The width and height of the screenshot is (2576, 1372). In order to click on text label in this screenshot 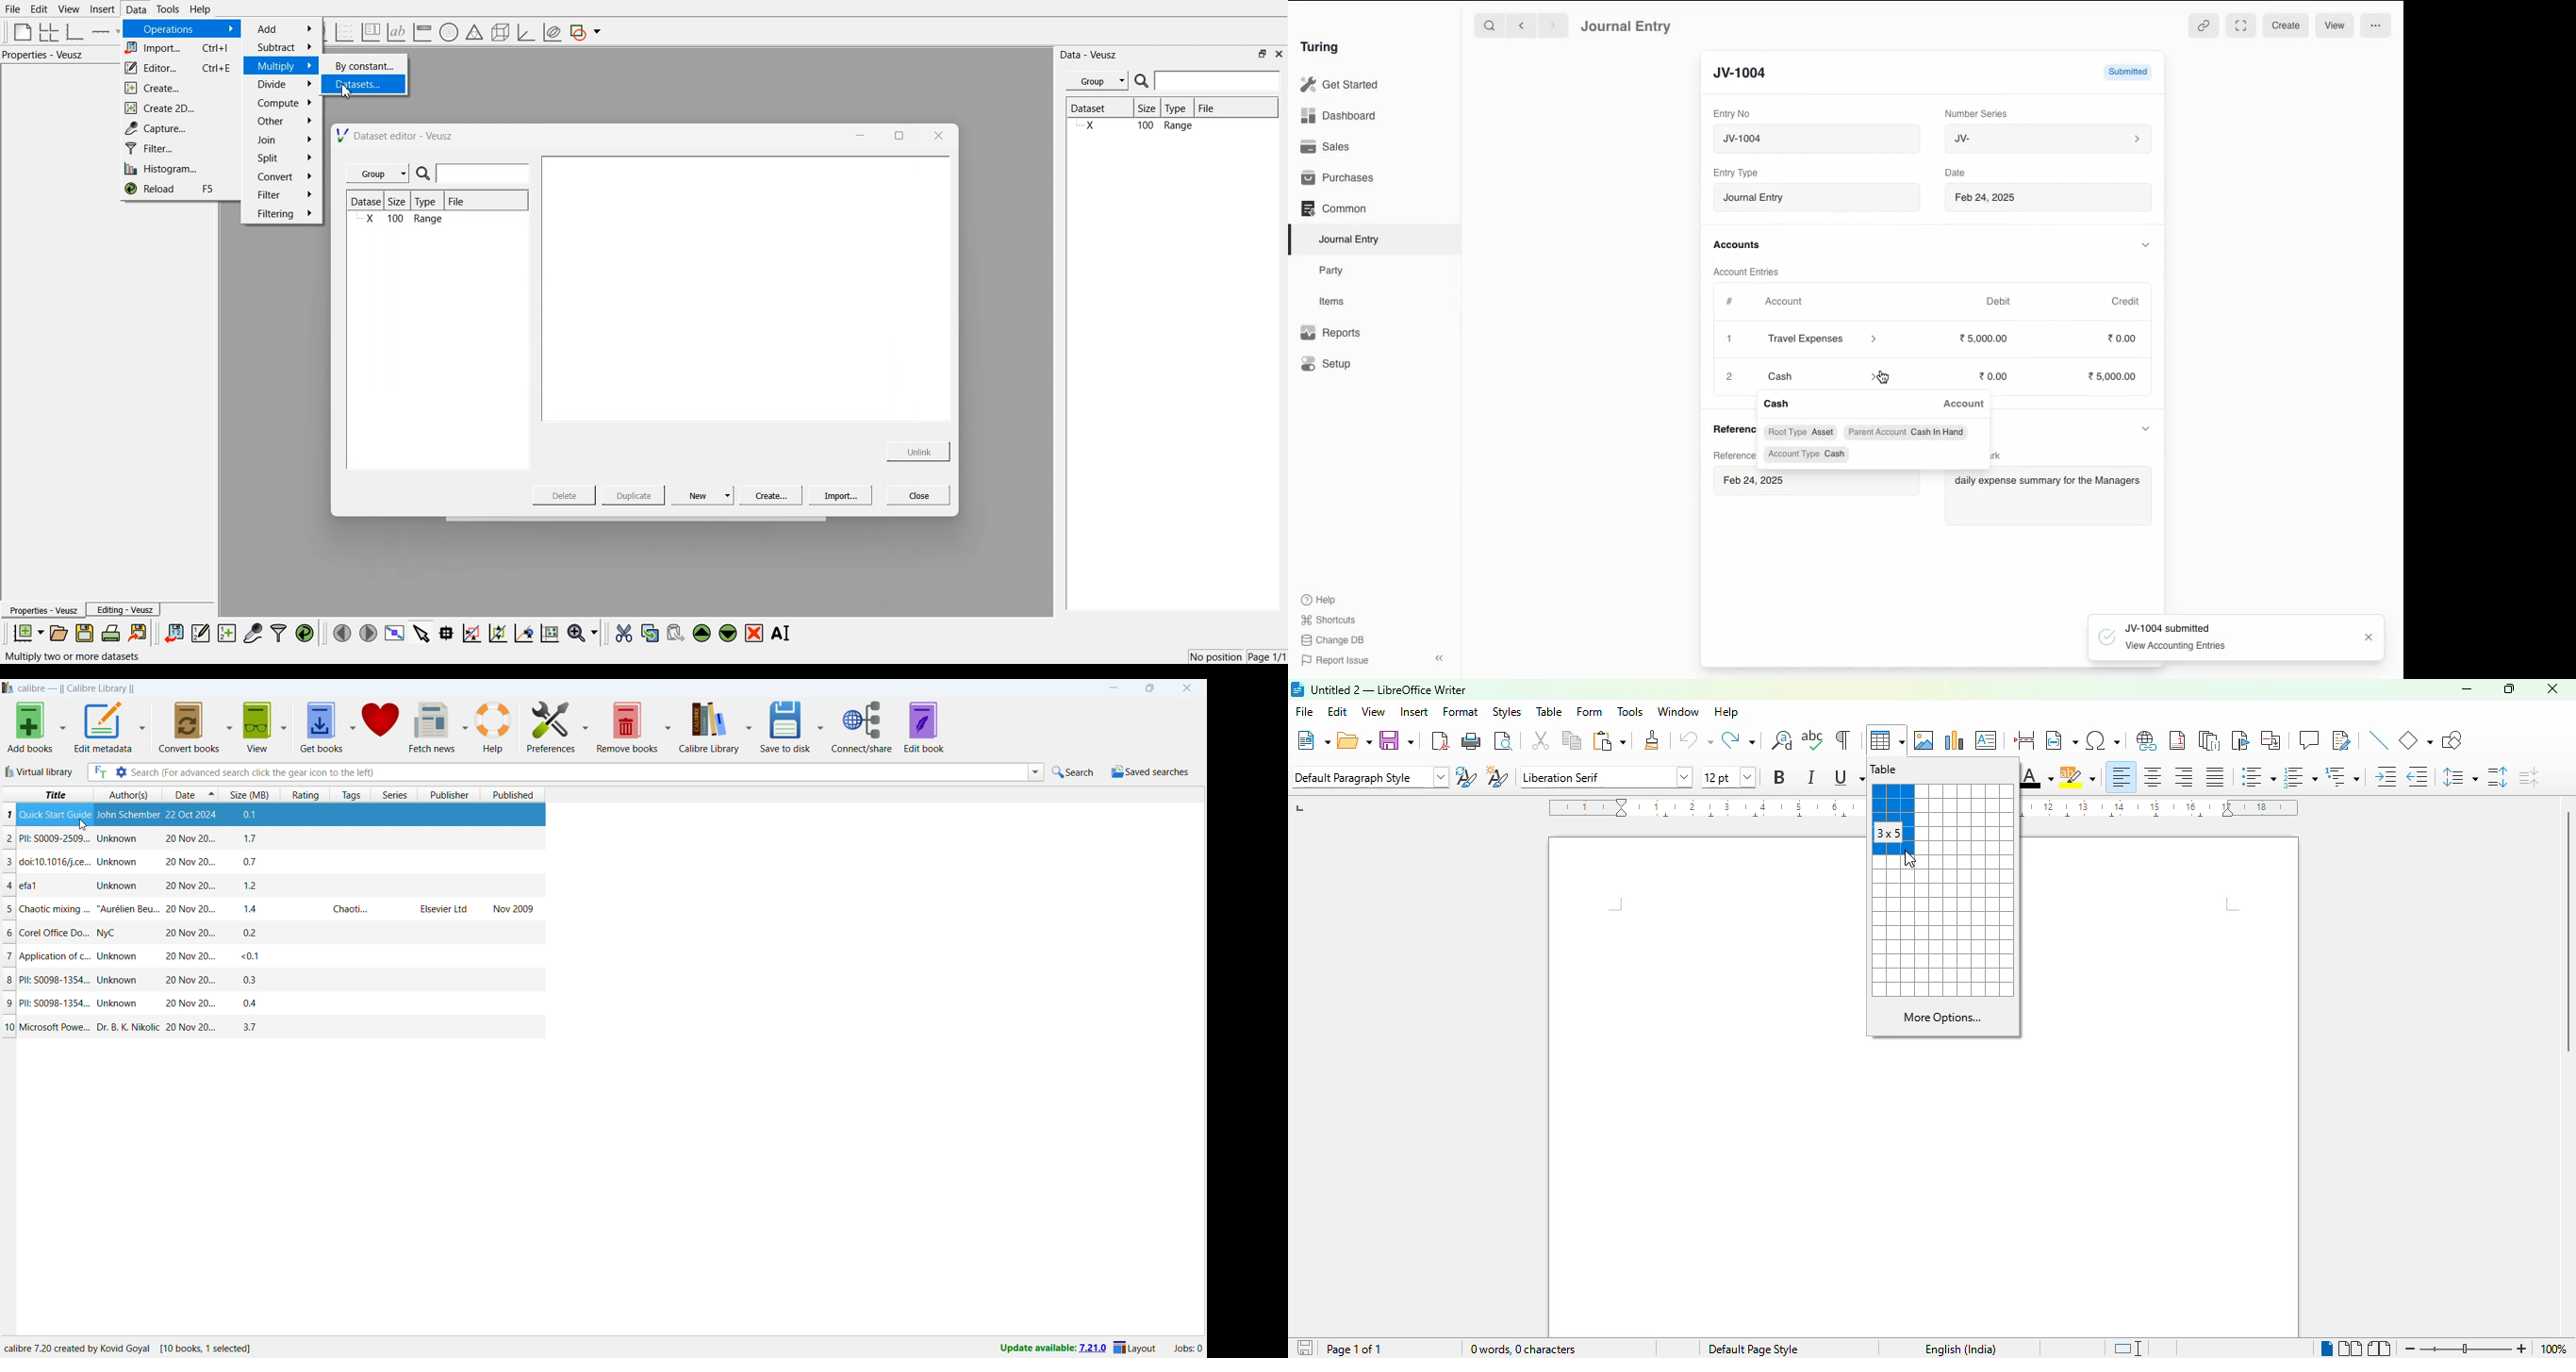, I will do `click(394, 32)`.